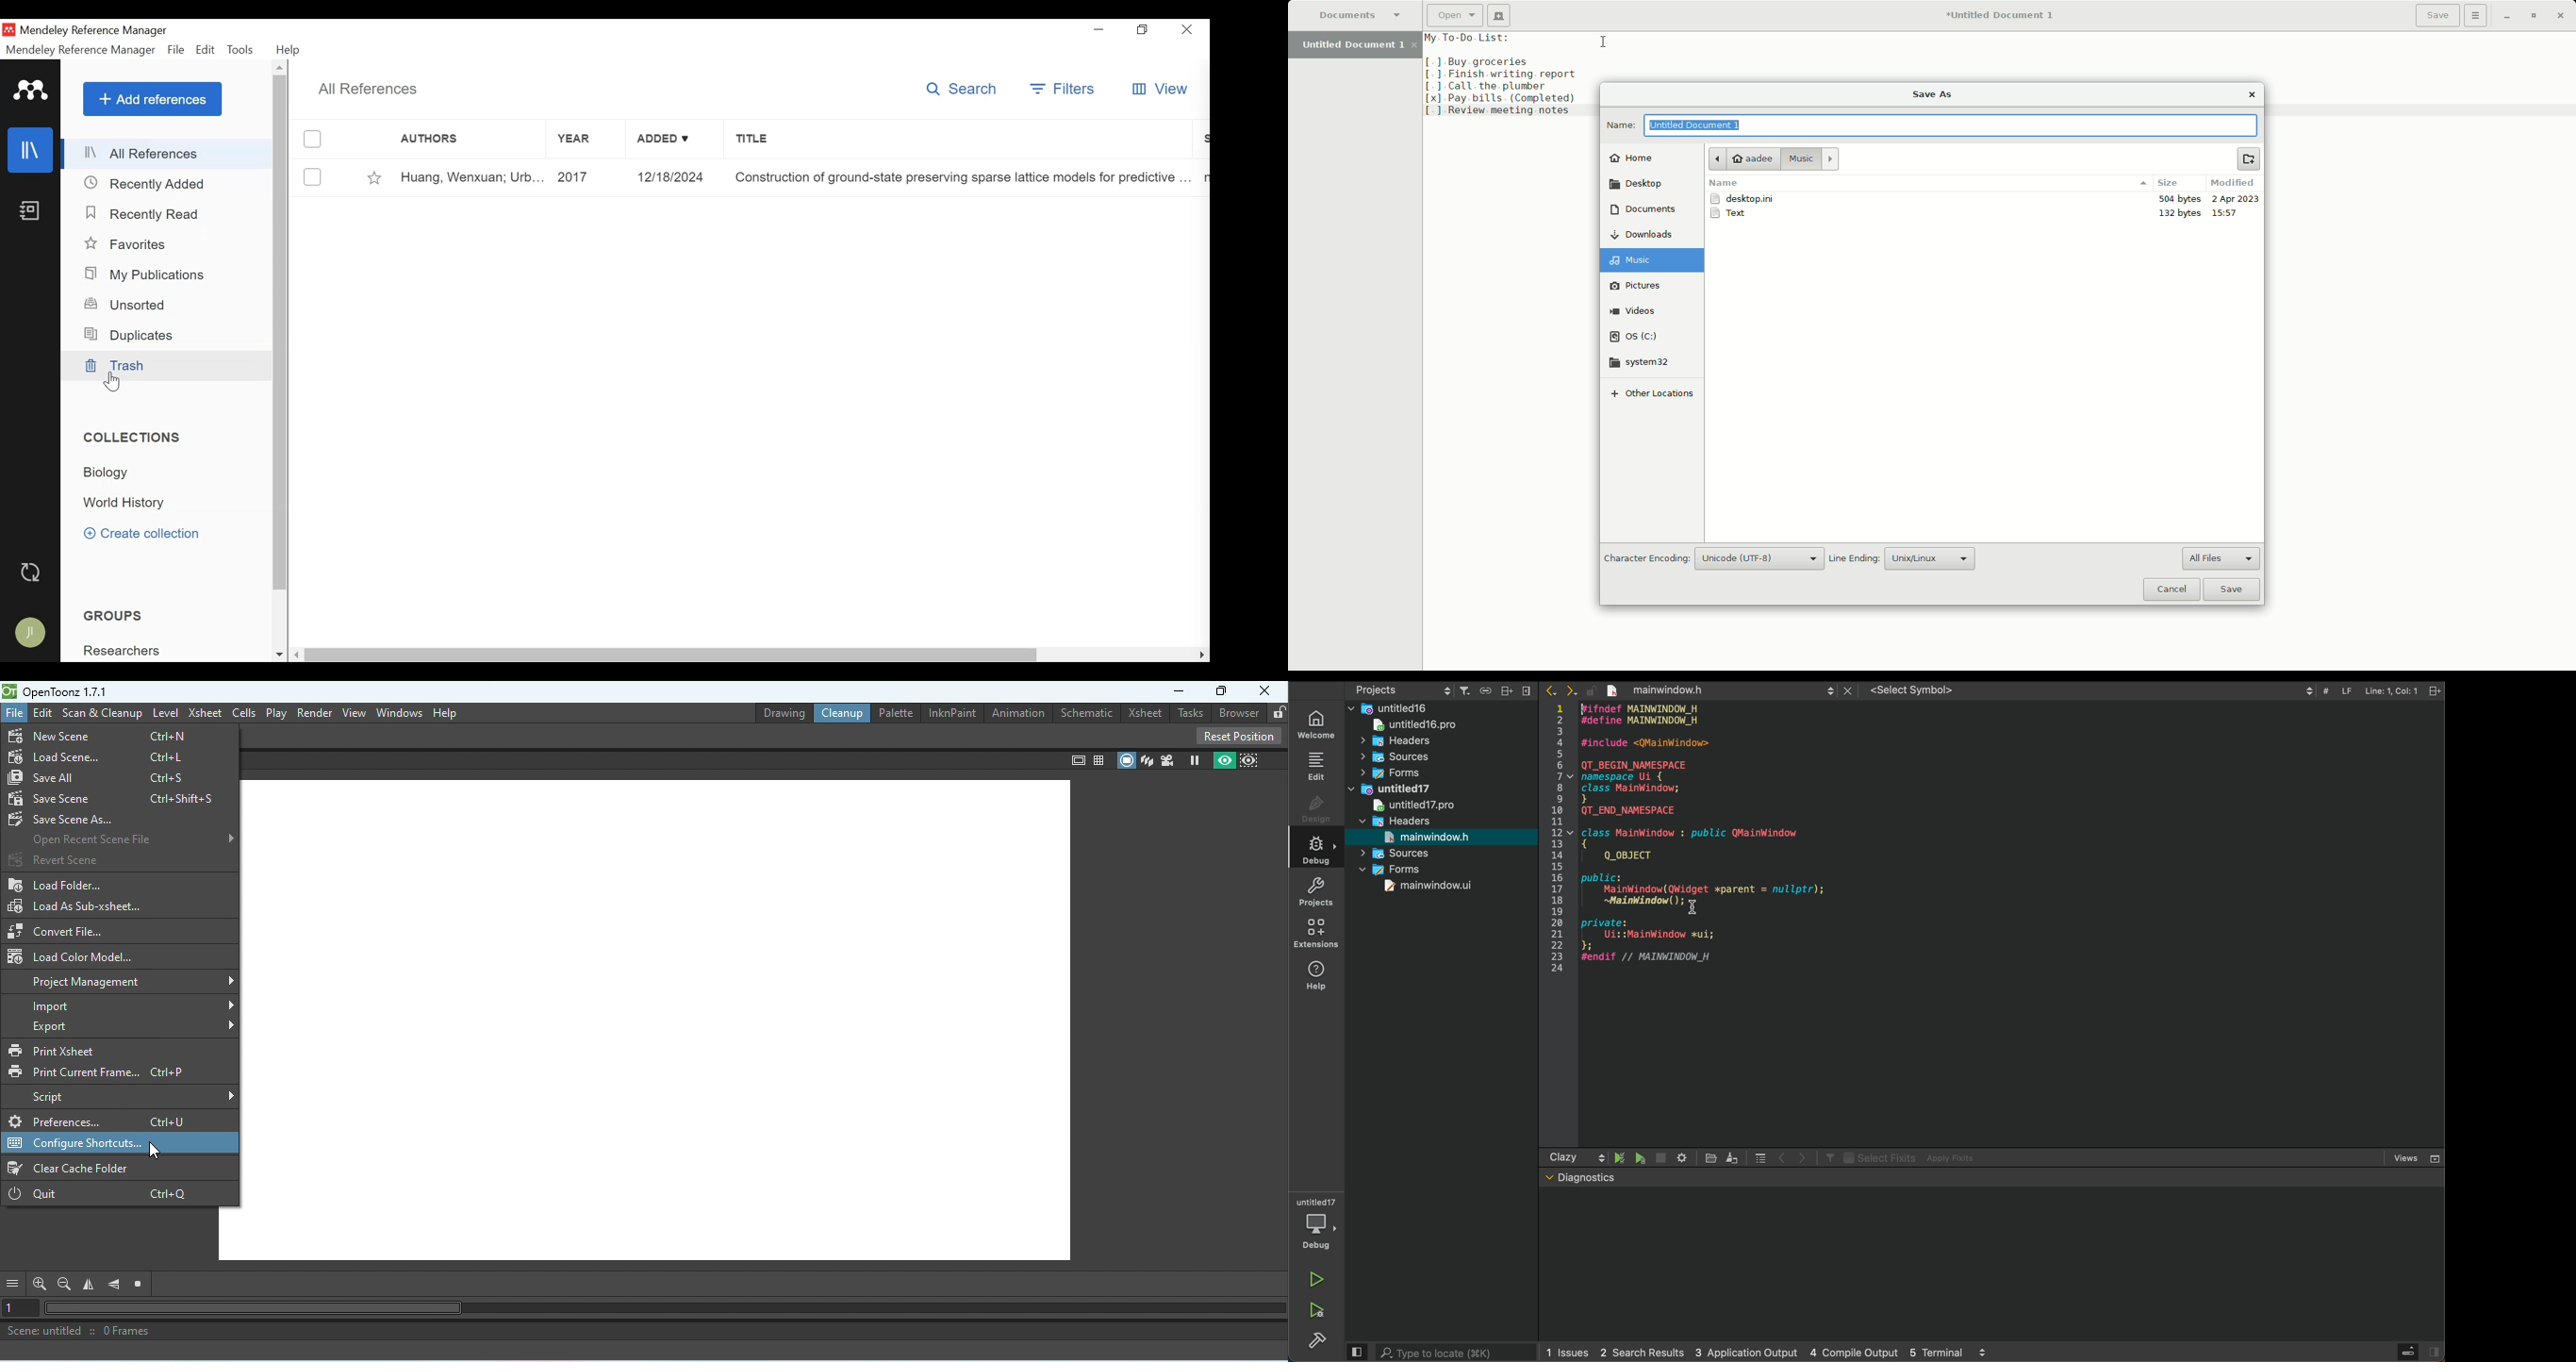  Describe the element at coordinates (1317, 1279) in the screenshot. I see `run` at that location.